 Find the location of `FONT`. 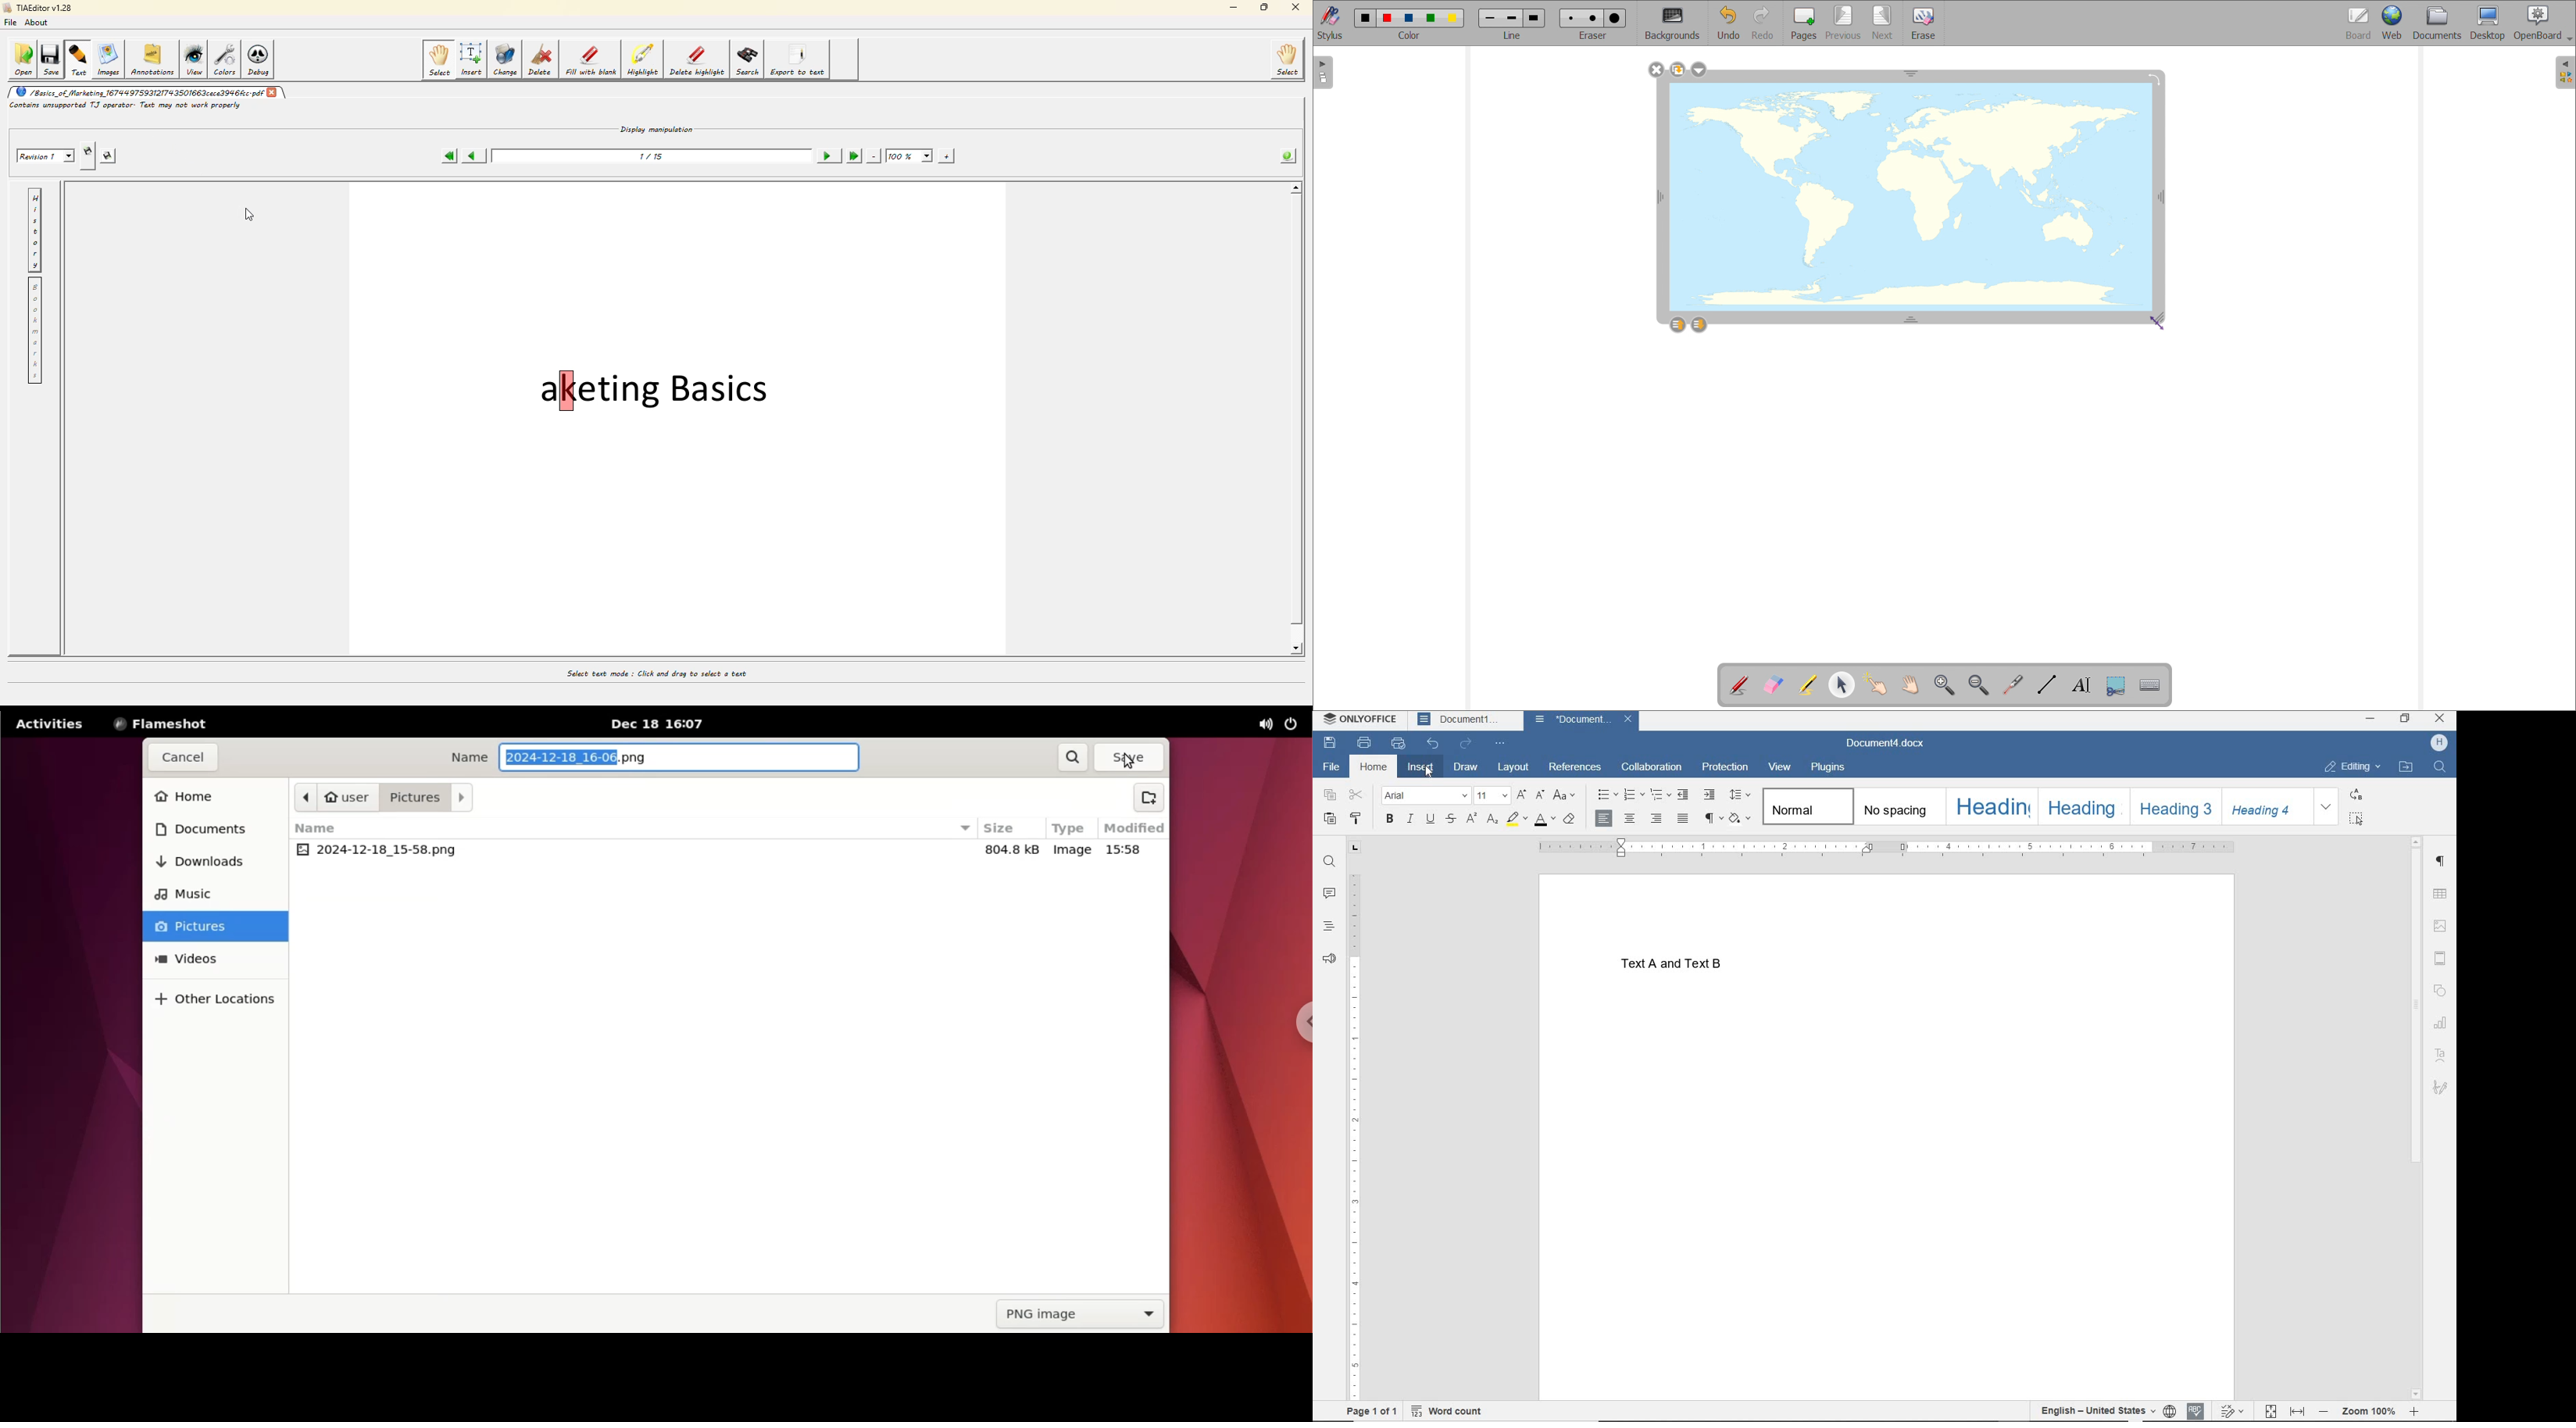

FONT is located at coordinates (1424, 795).